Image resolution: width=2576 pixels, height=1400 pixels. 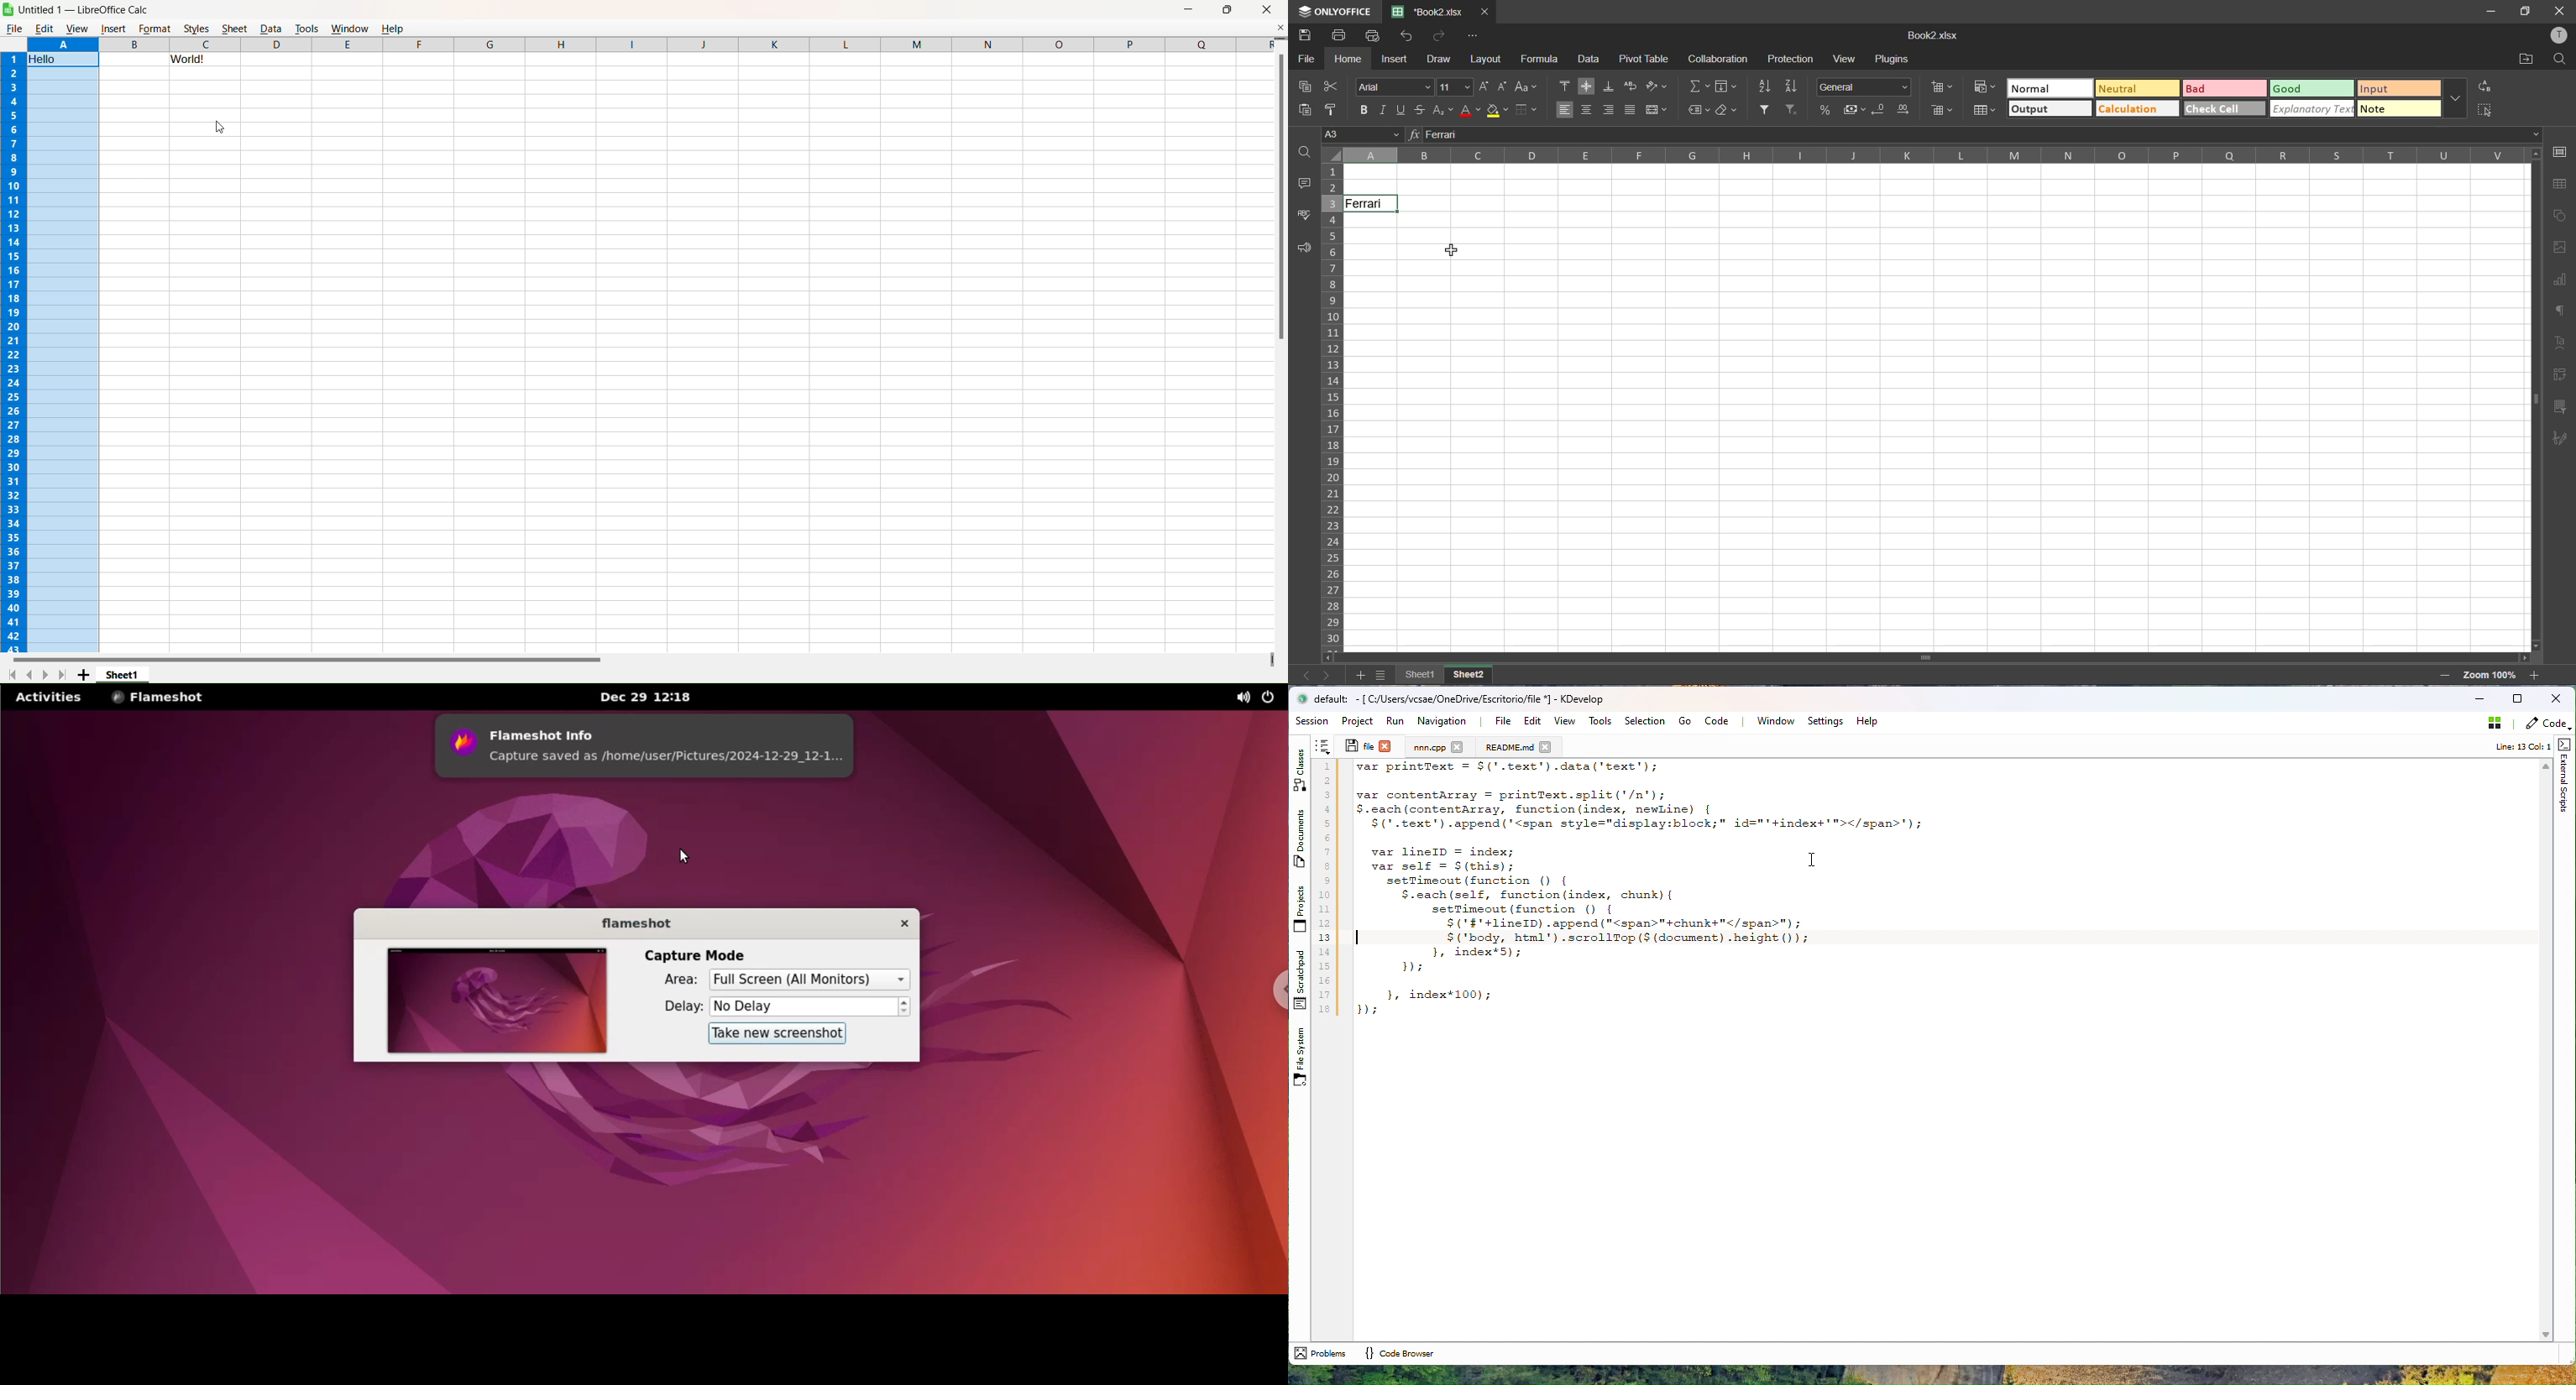 What do you see at coordinates (1375, 206) in the screenshot?
I see `Ferrari` at bounding box center [1375, 206].